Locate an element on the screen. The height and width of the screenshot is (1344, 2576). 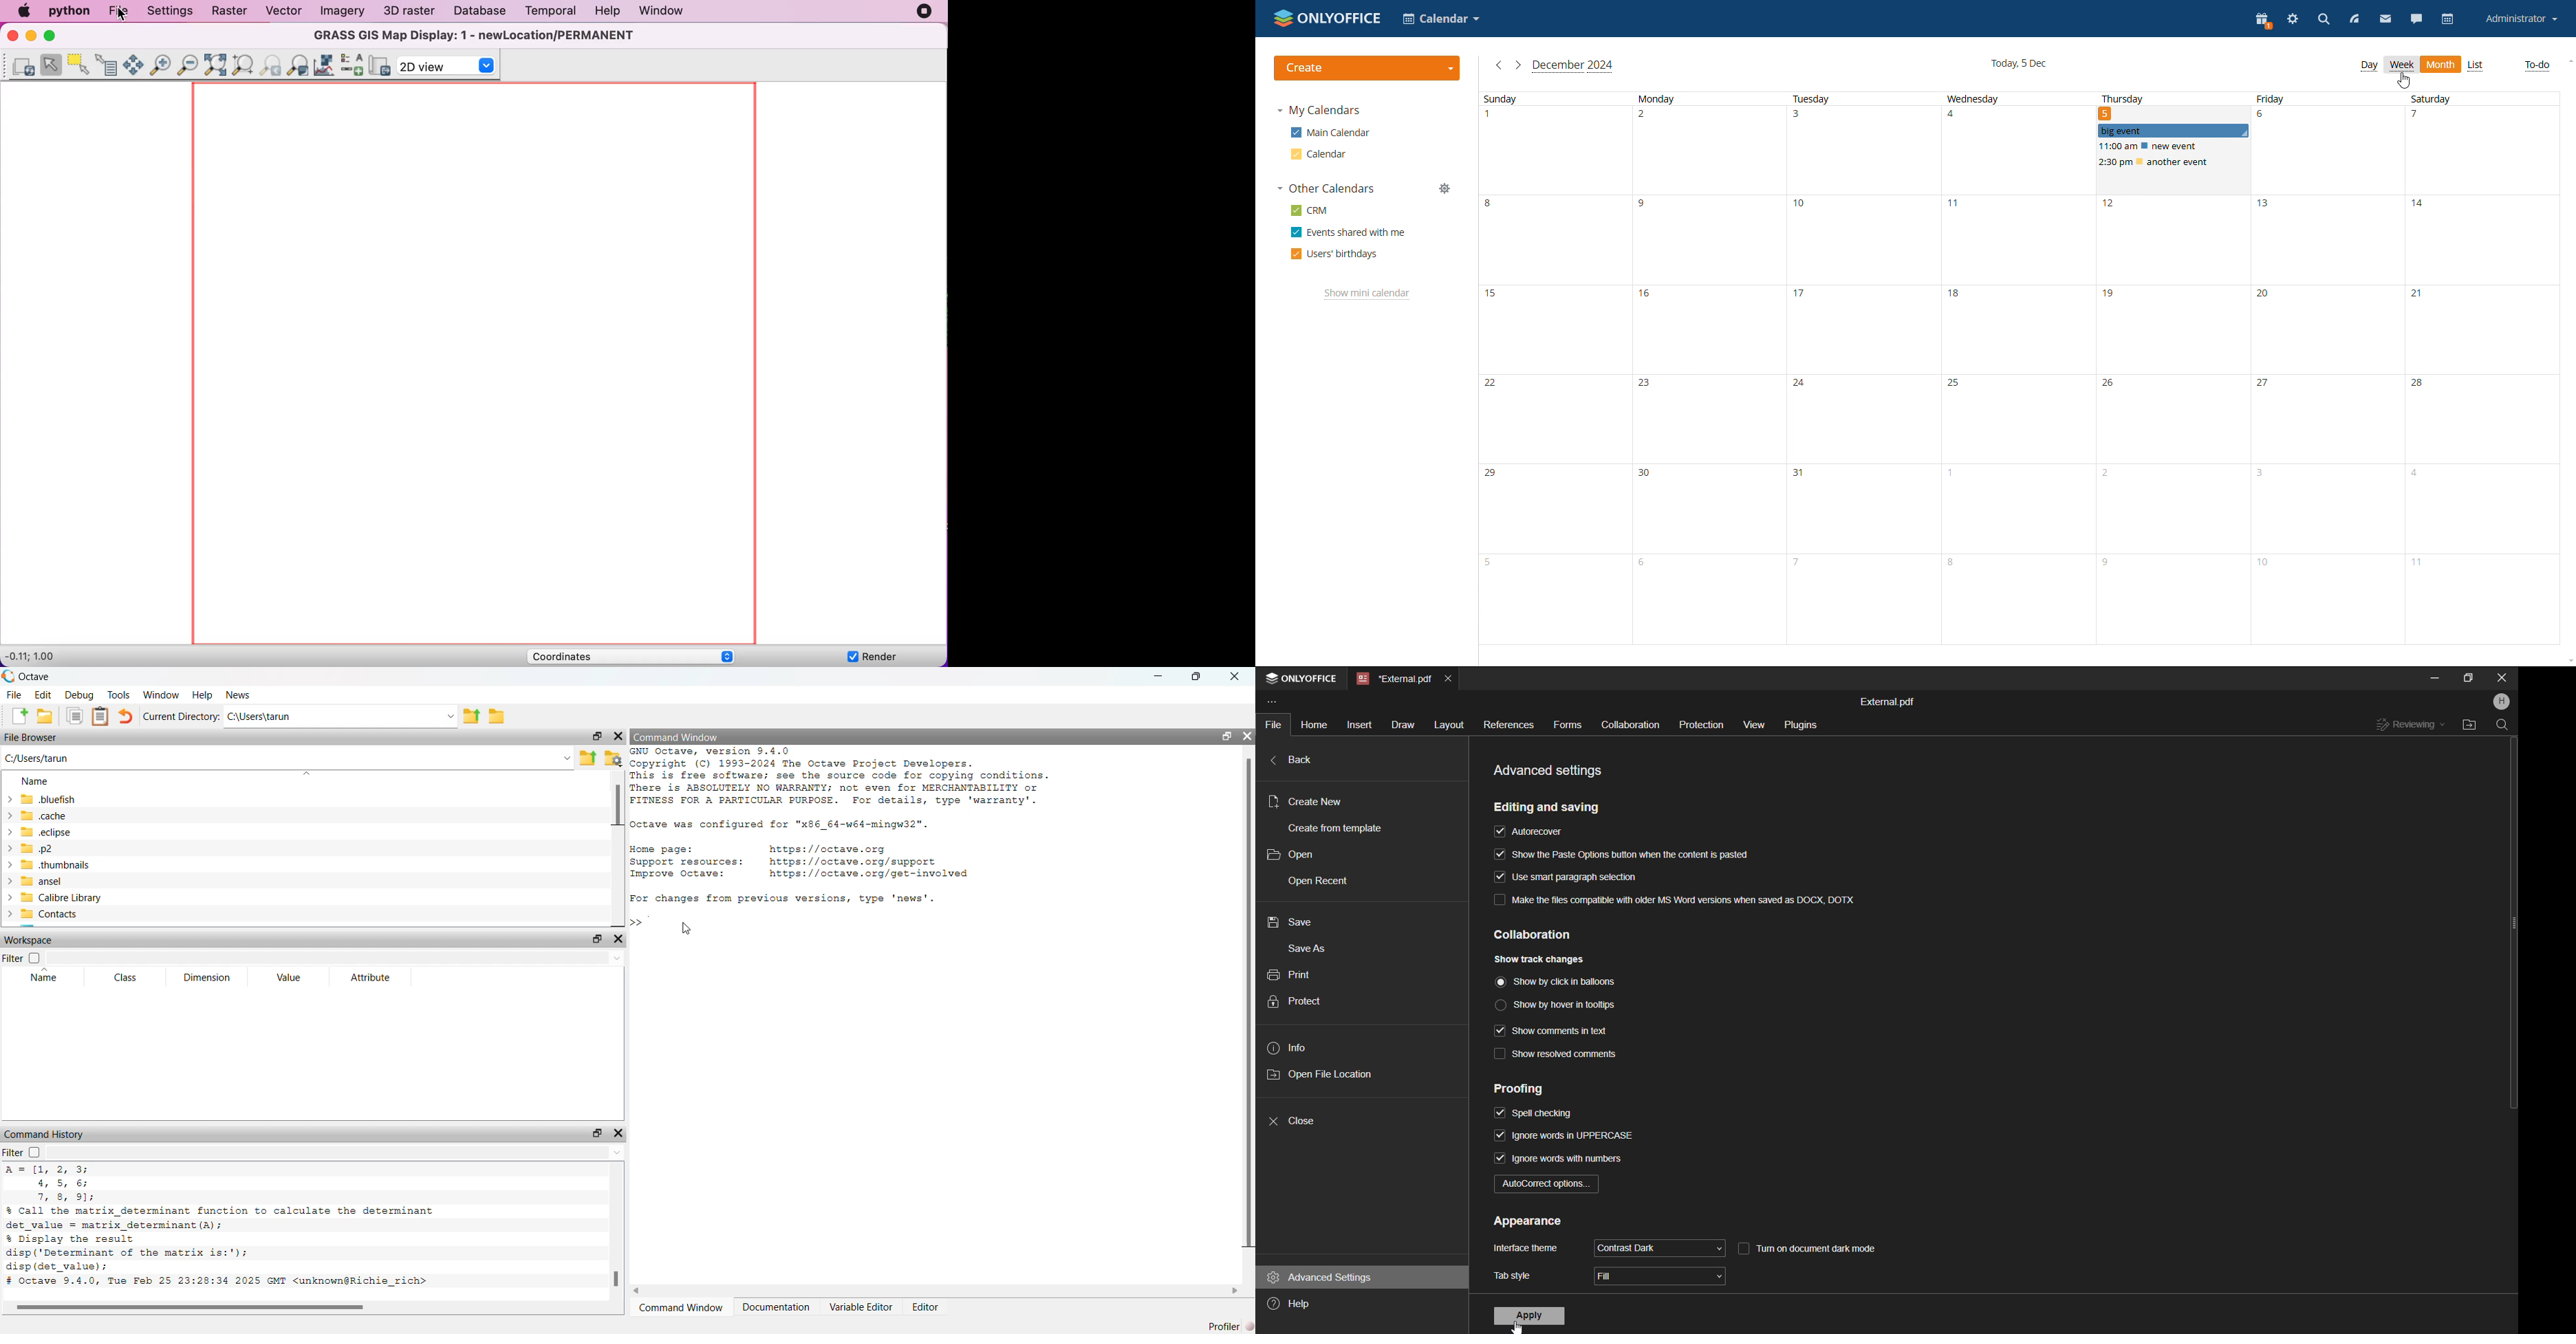
C:/Users/tarun is located at coordinates (287, 760).